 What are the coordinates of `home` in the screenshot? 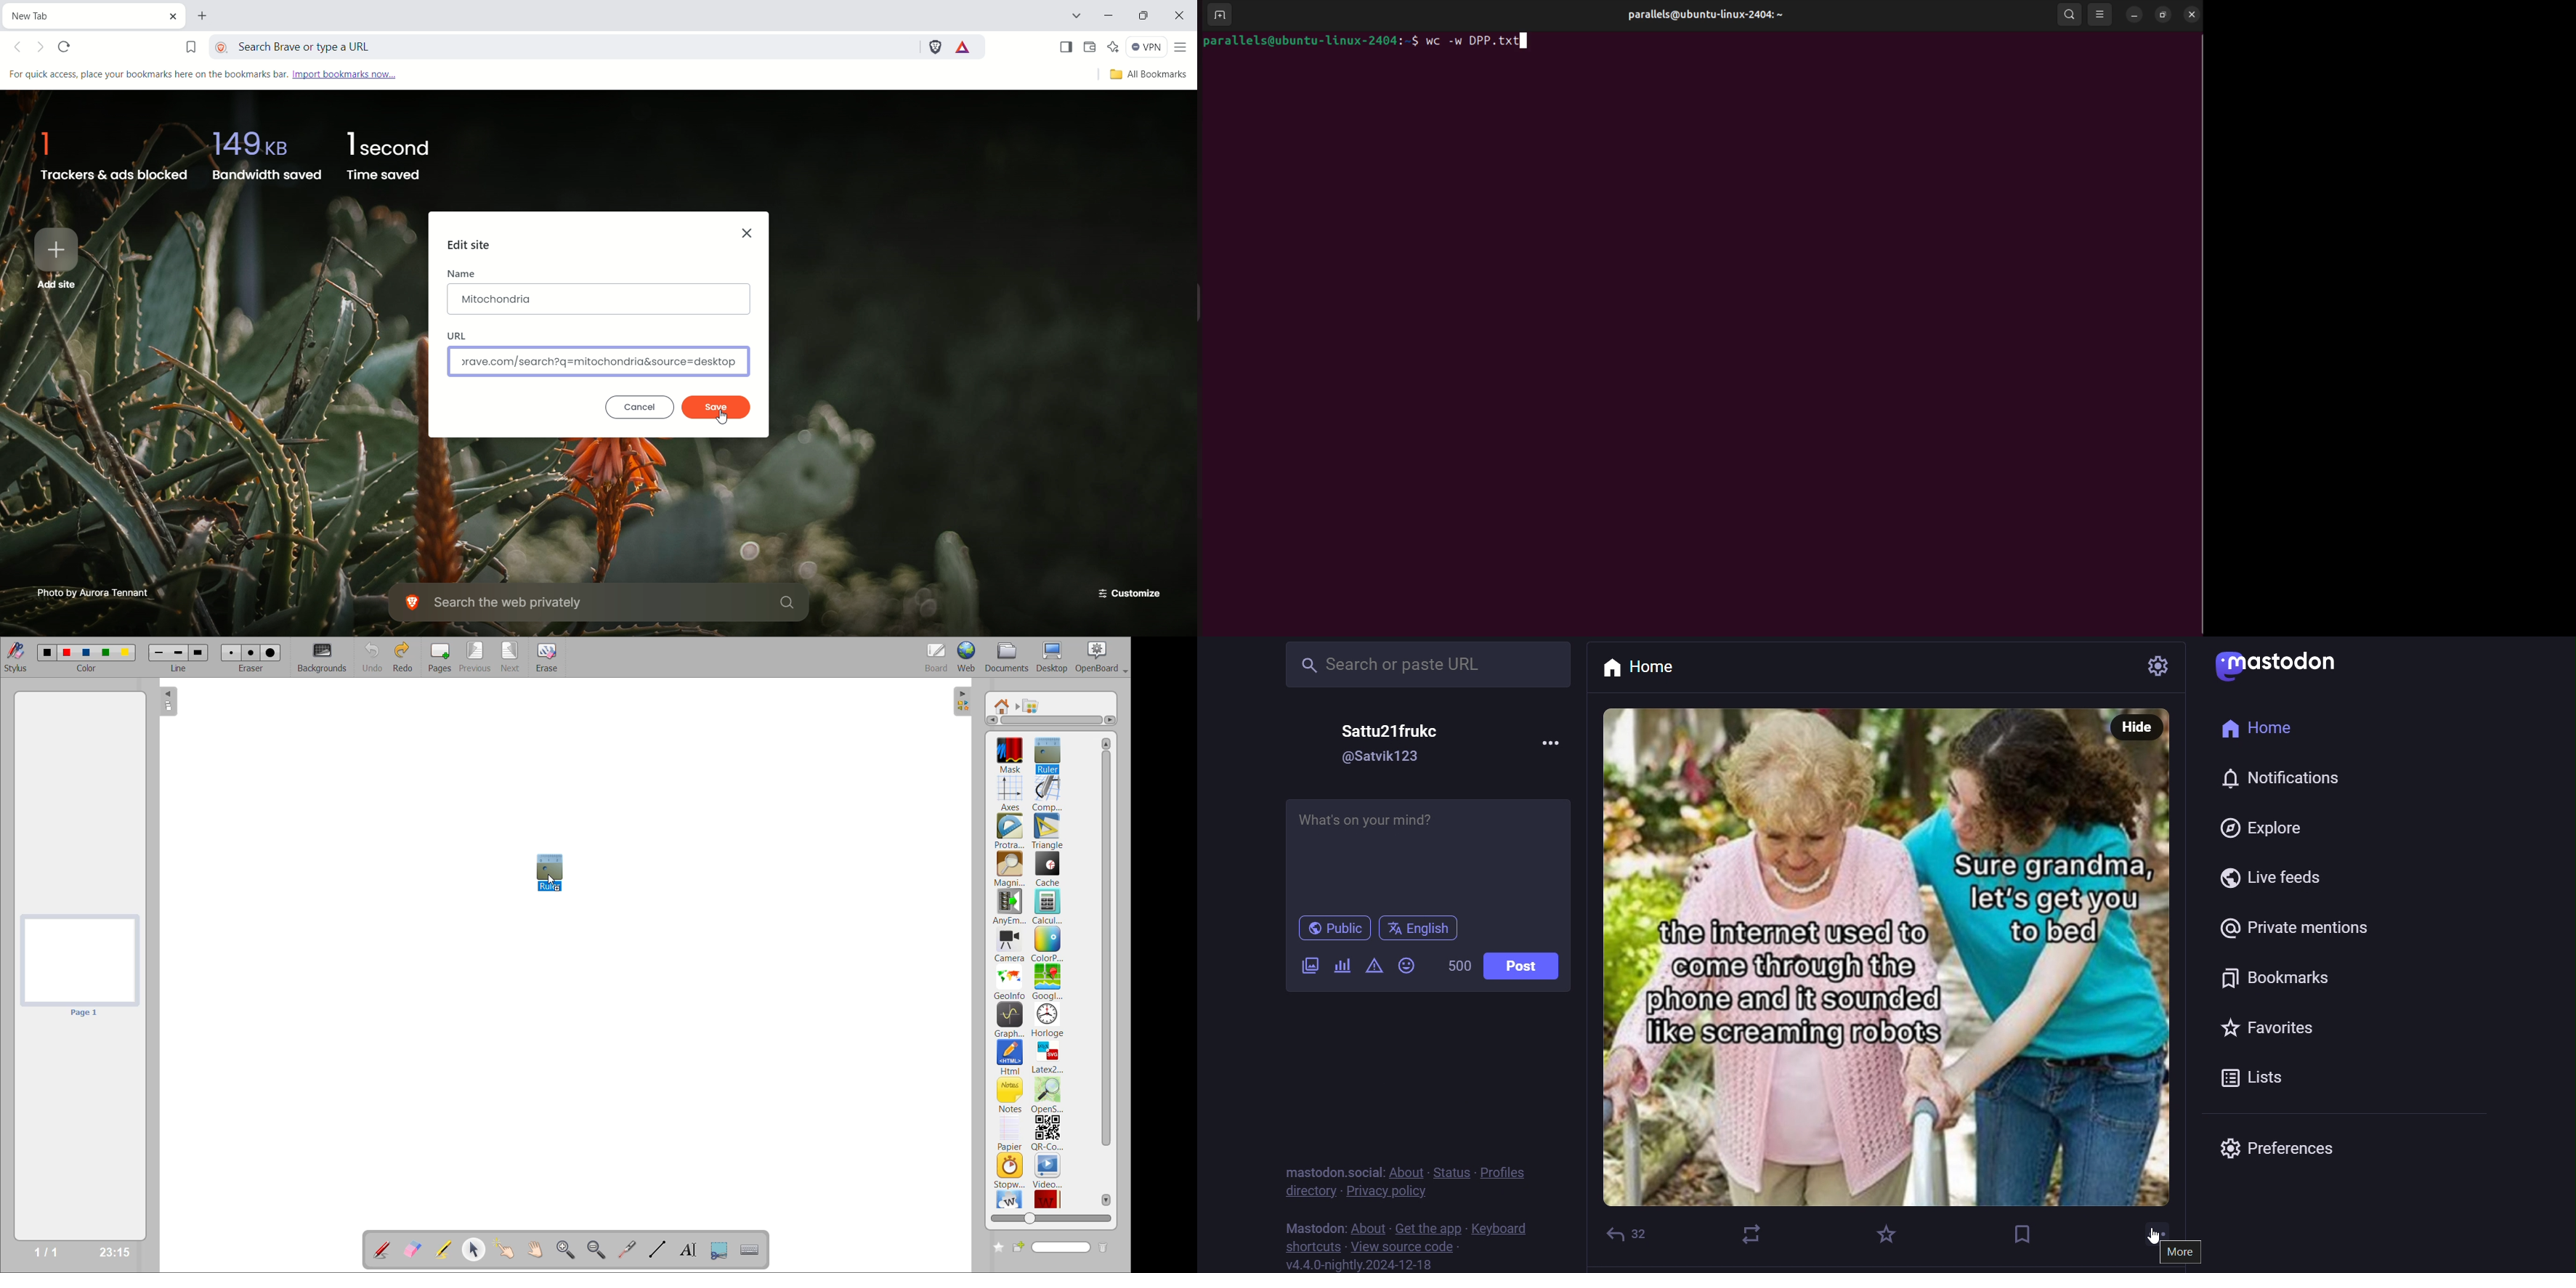 It's located at (1664, 668).